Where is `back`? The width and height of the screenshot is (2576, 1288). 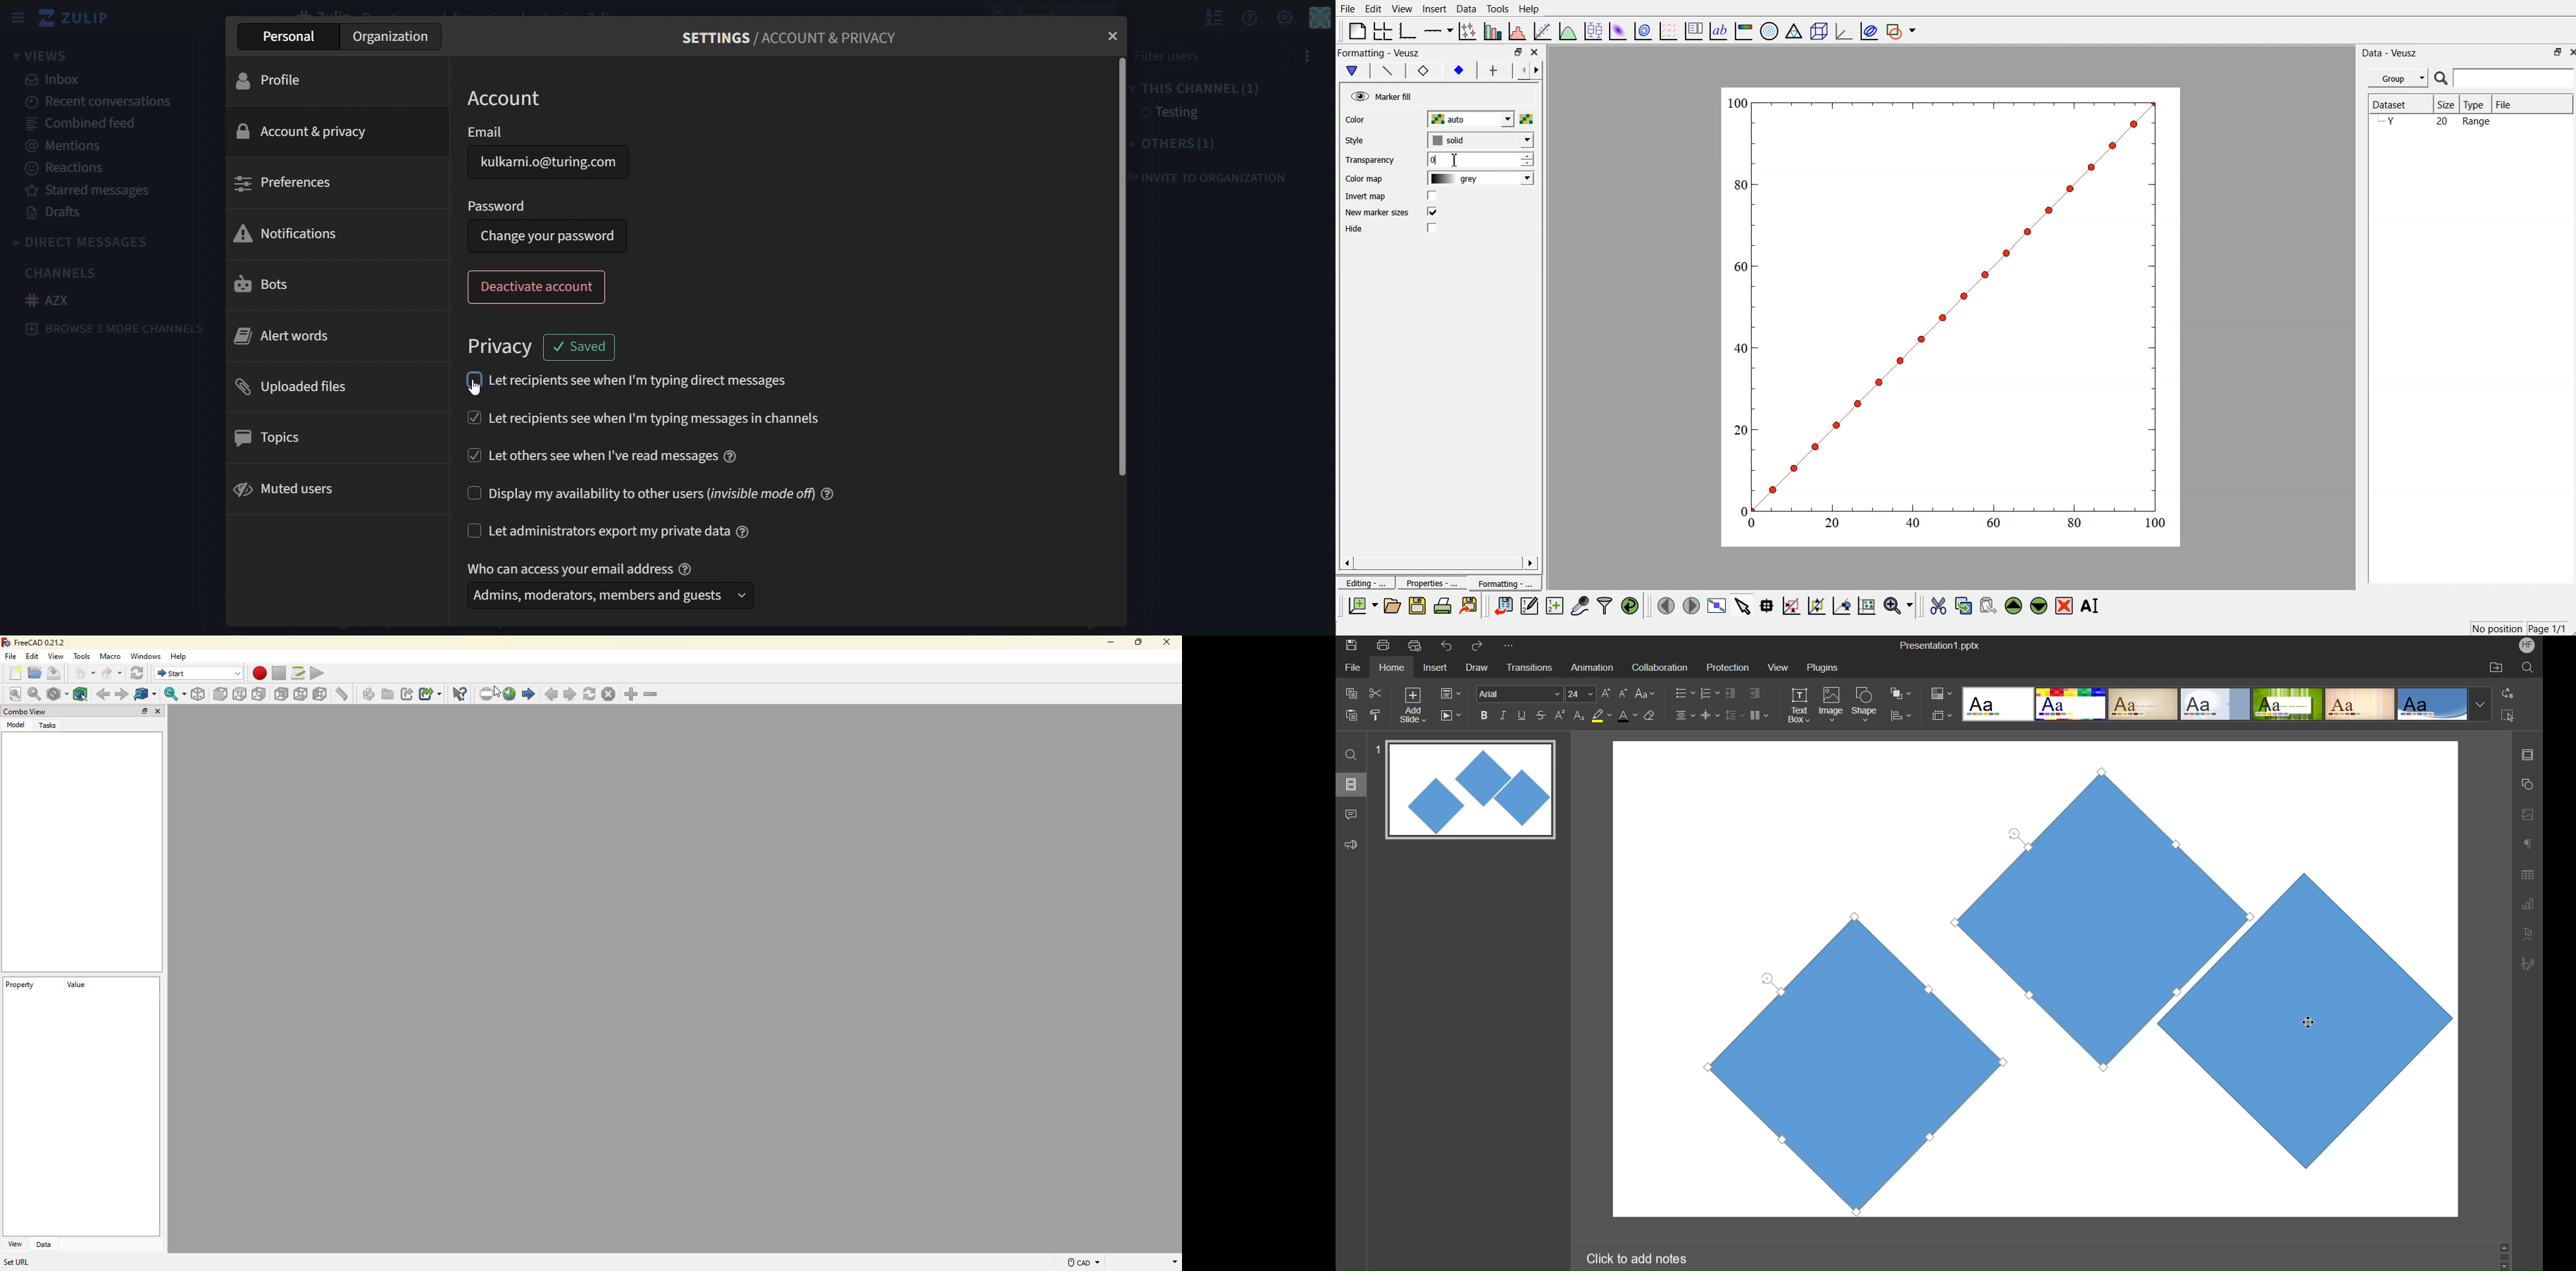
back is located at coordinates (102, 694).